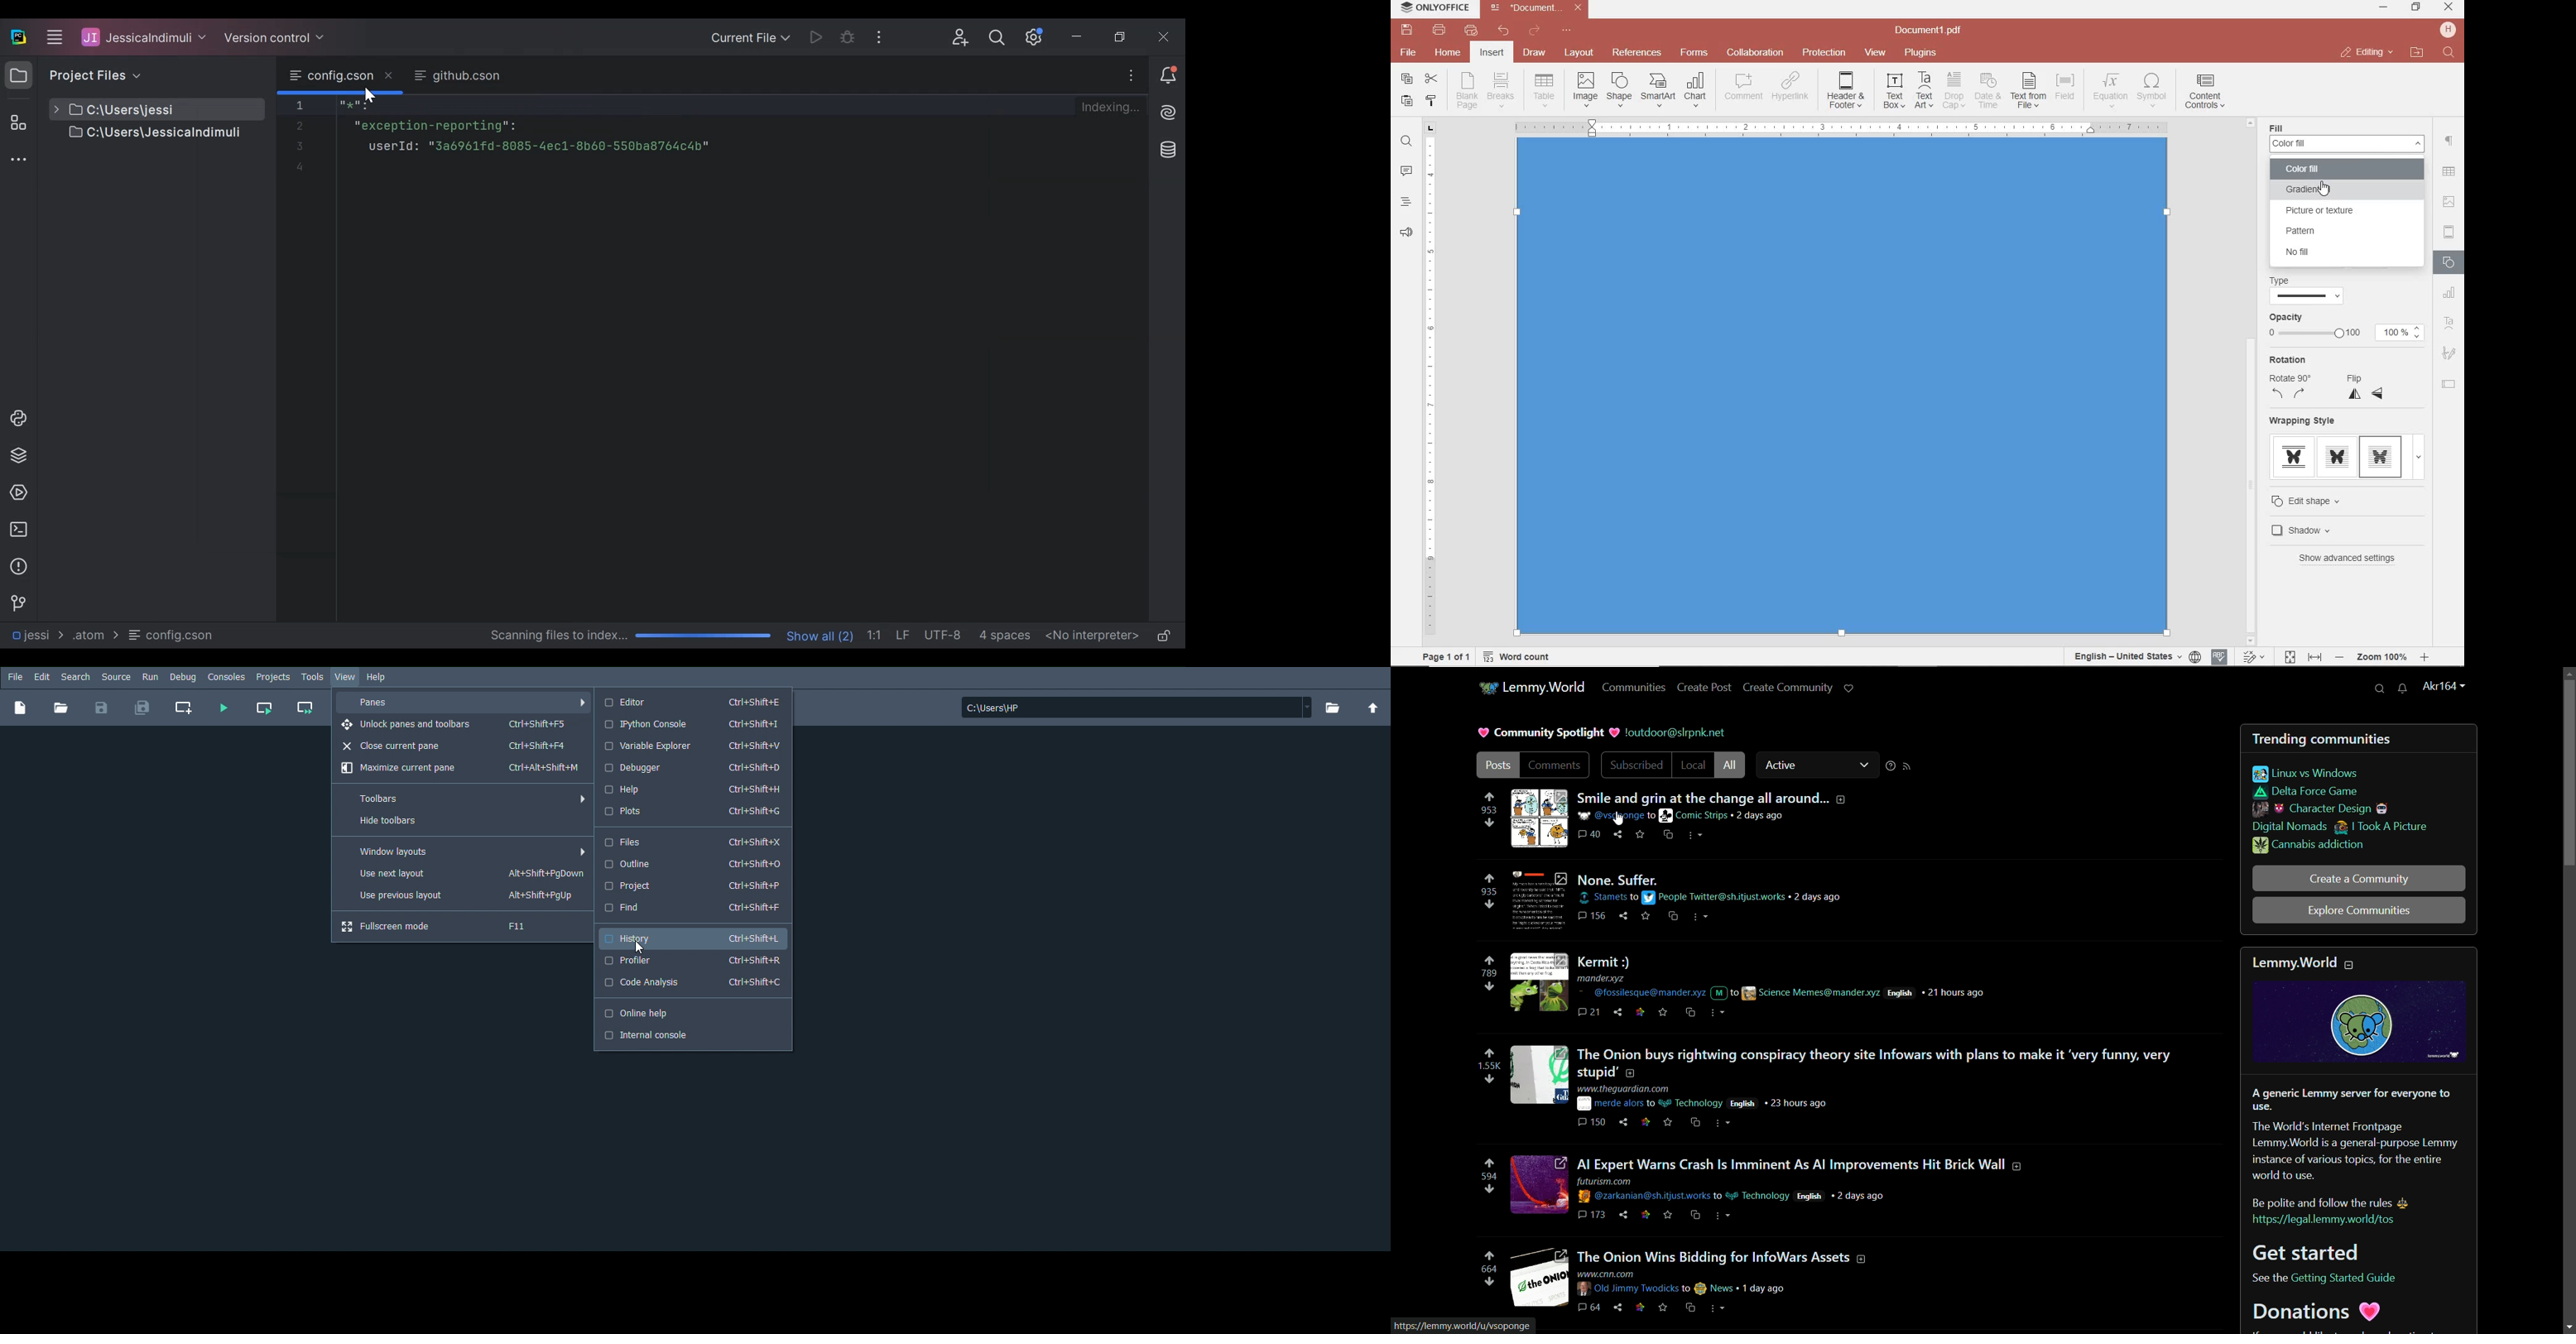 The height and width of the screenshot is (1344, 2576). I want to click on CHART, so click(2450, 293).